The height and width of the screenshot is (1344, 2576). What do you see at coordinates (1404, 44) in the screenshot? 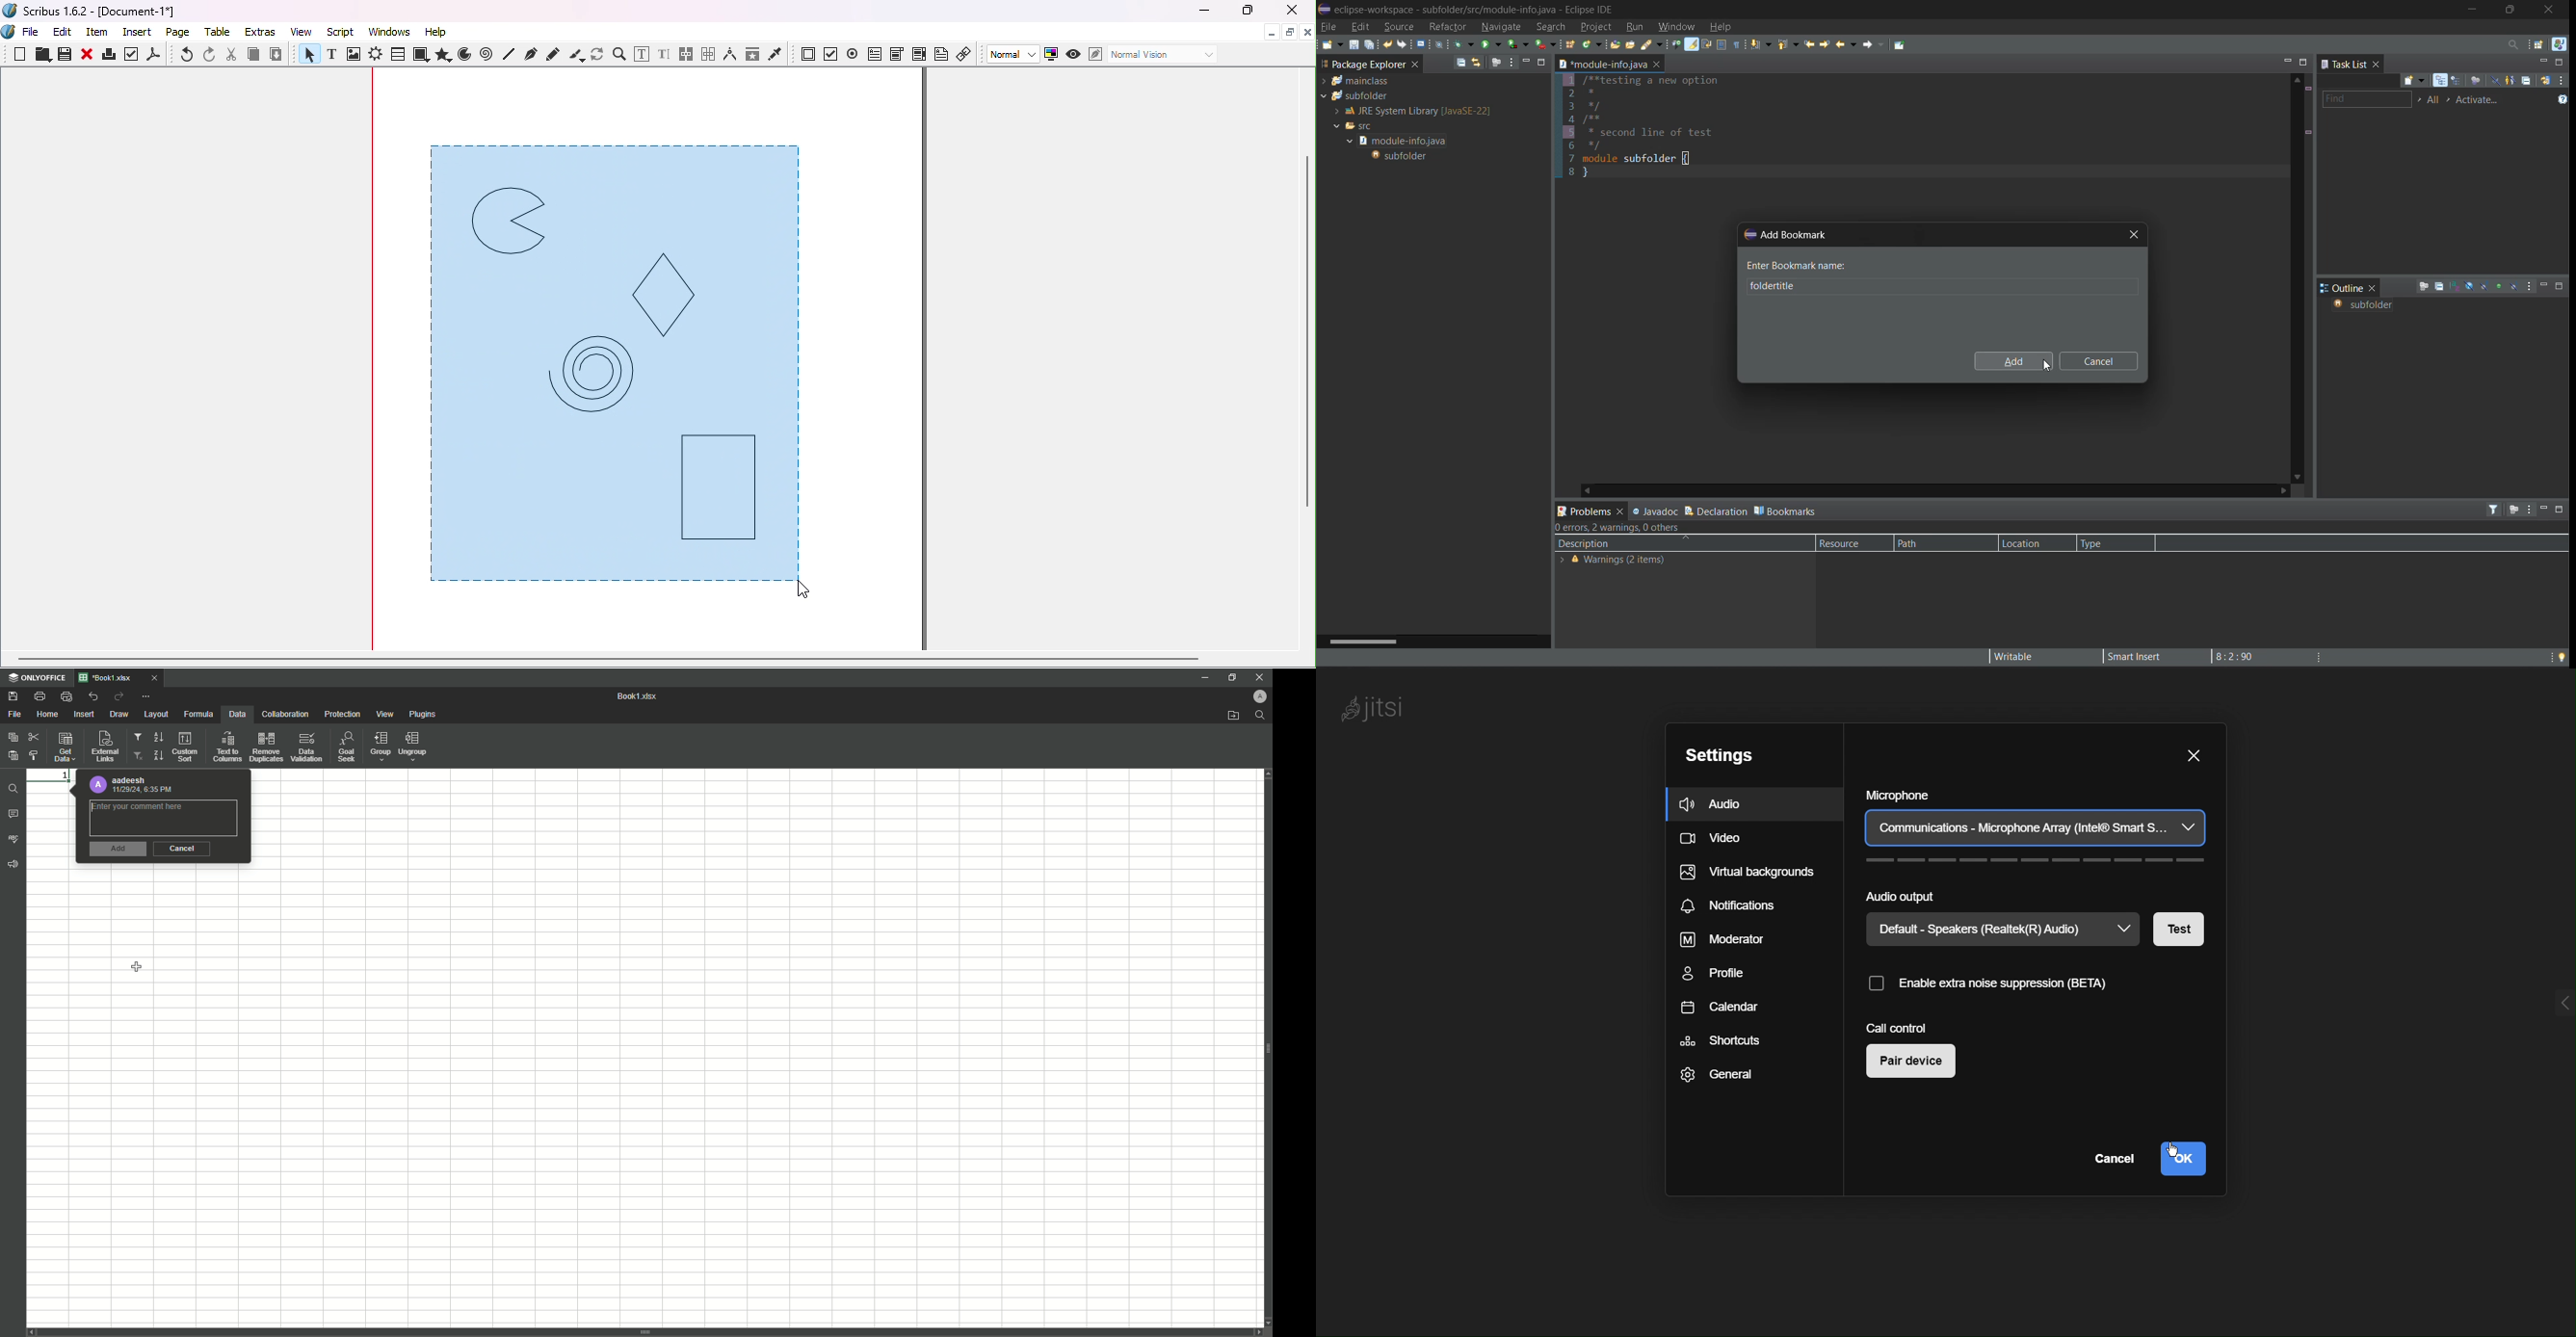
I see `redo` at bounding box center [1404, 44].